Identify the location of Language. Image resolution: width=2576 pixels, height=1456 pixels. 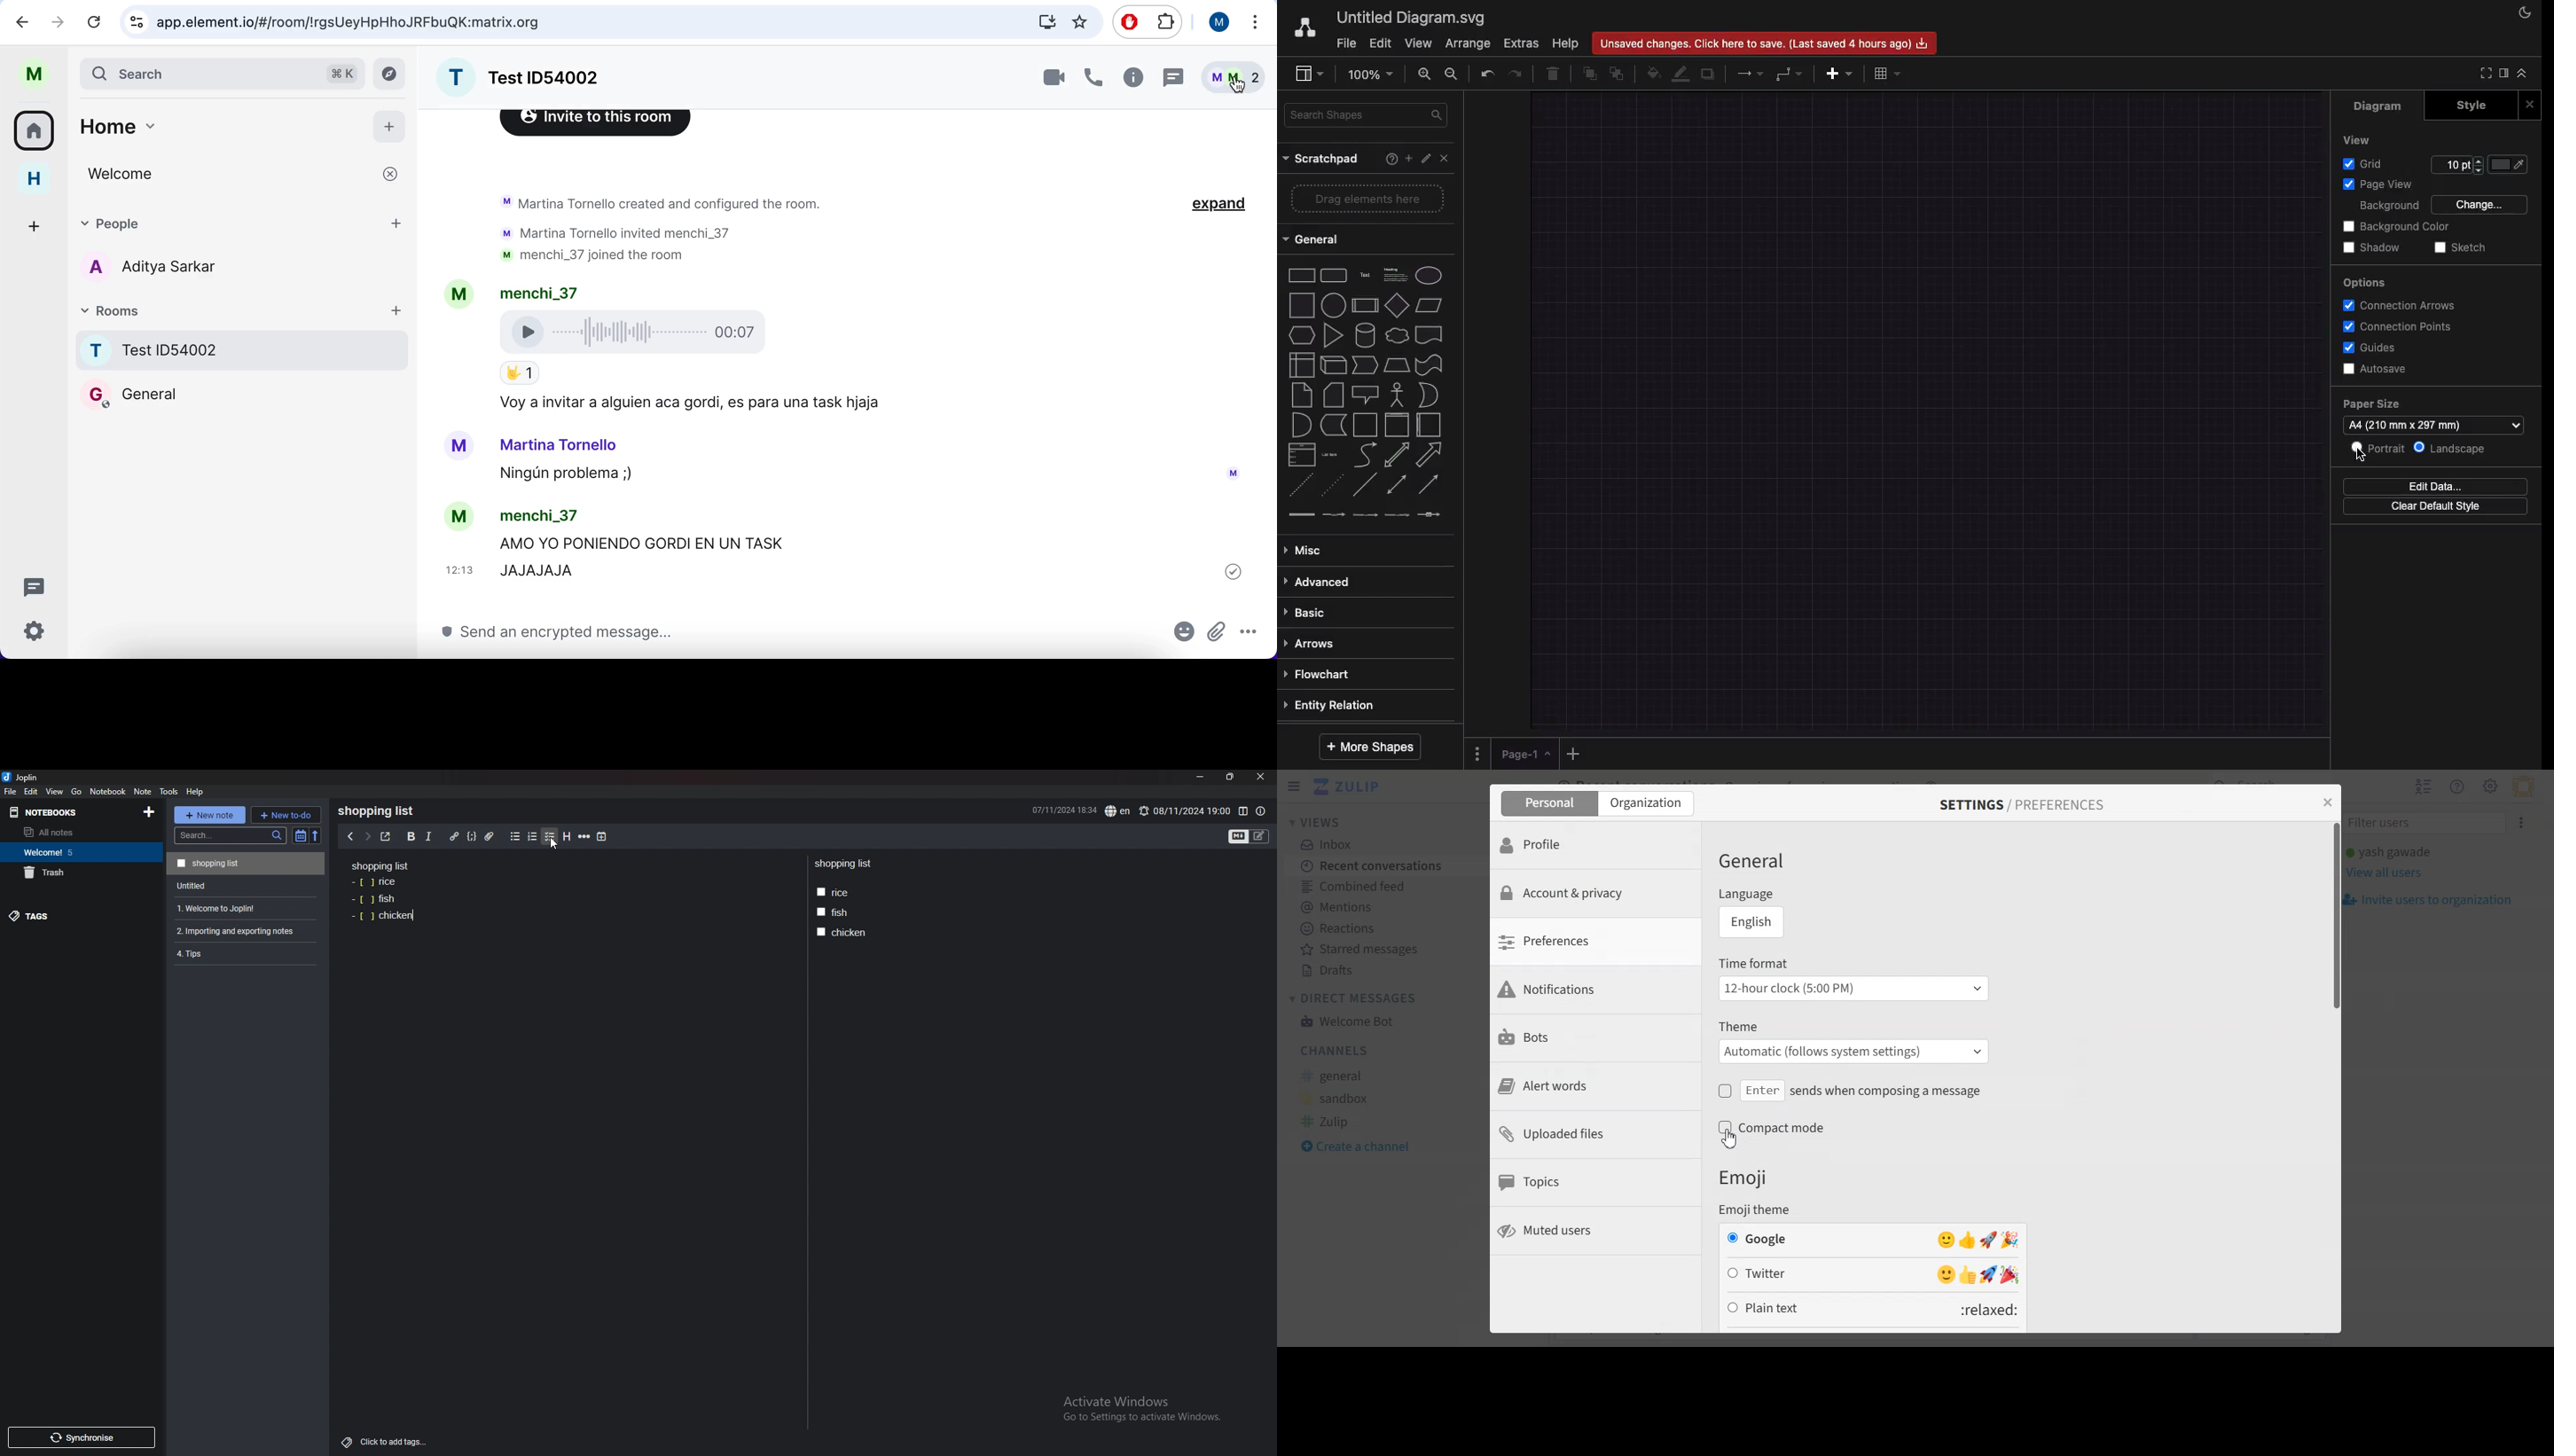
(1789, 895).